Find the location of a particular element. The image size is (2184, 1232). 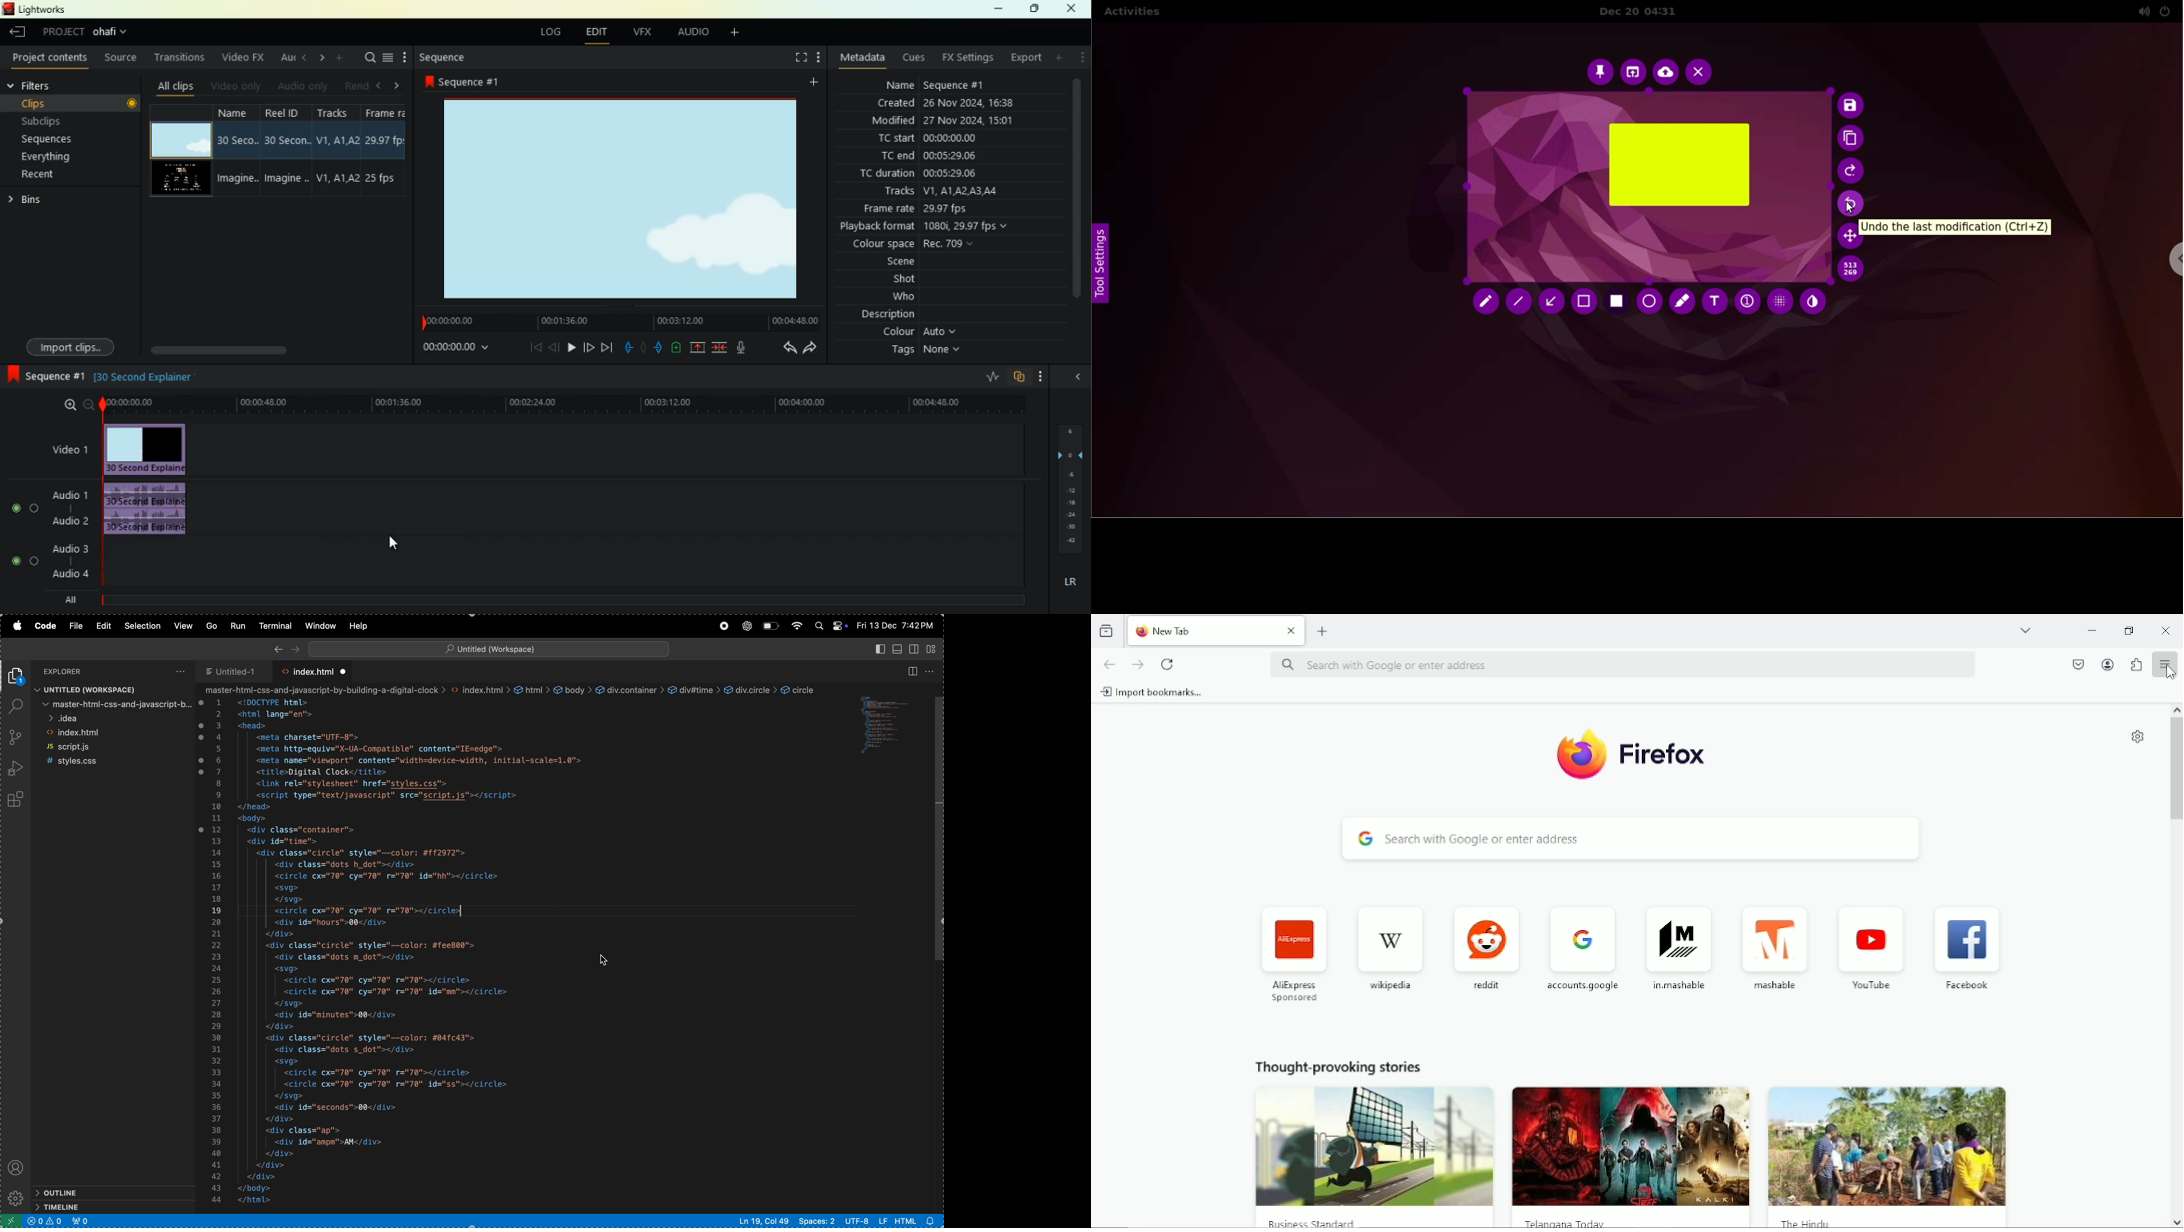

merge is located at coordinates (719, 347).